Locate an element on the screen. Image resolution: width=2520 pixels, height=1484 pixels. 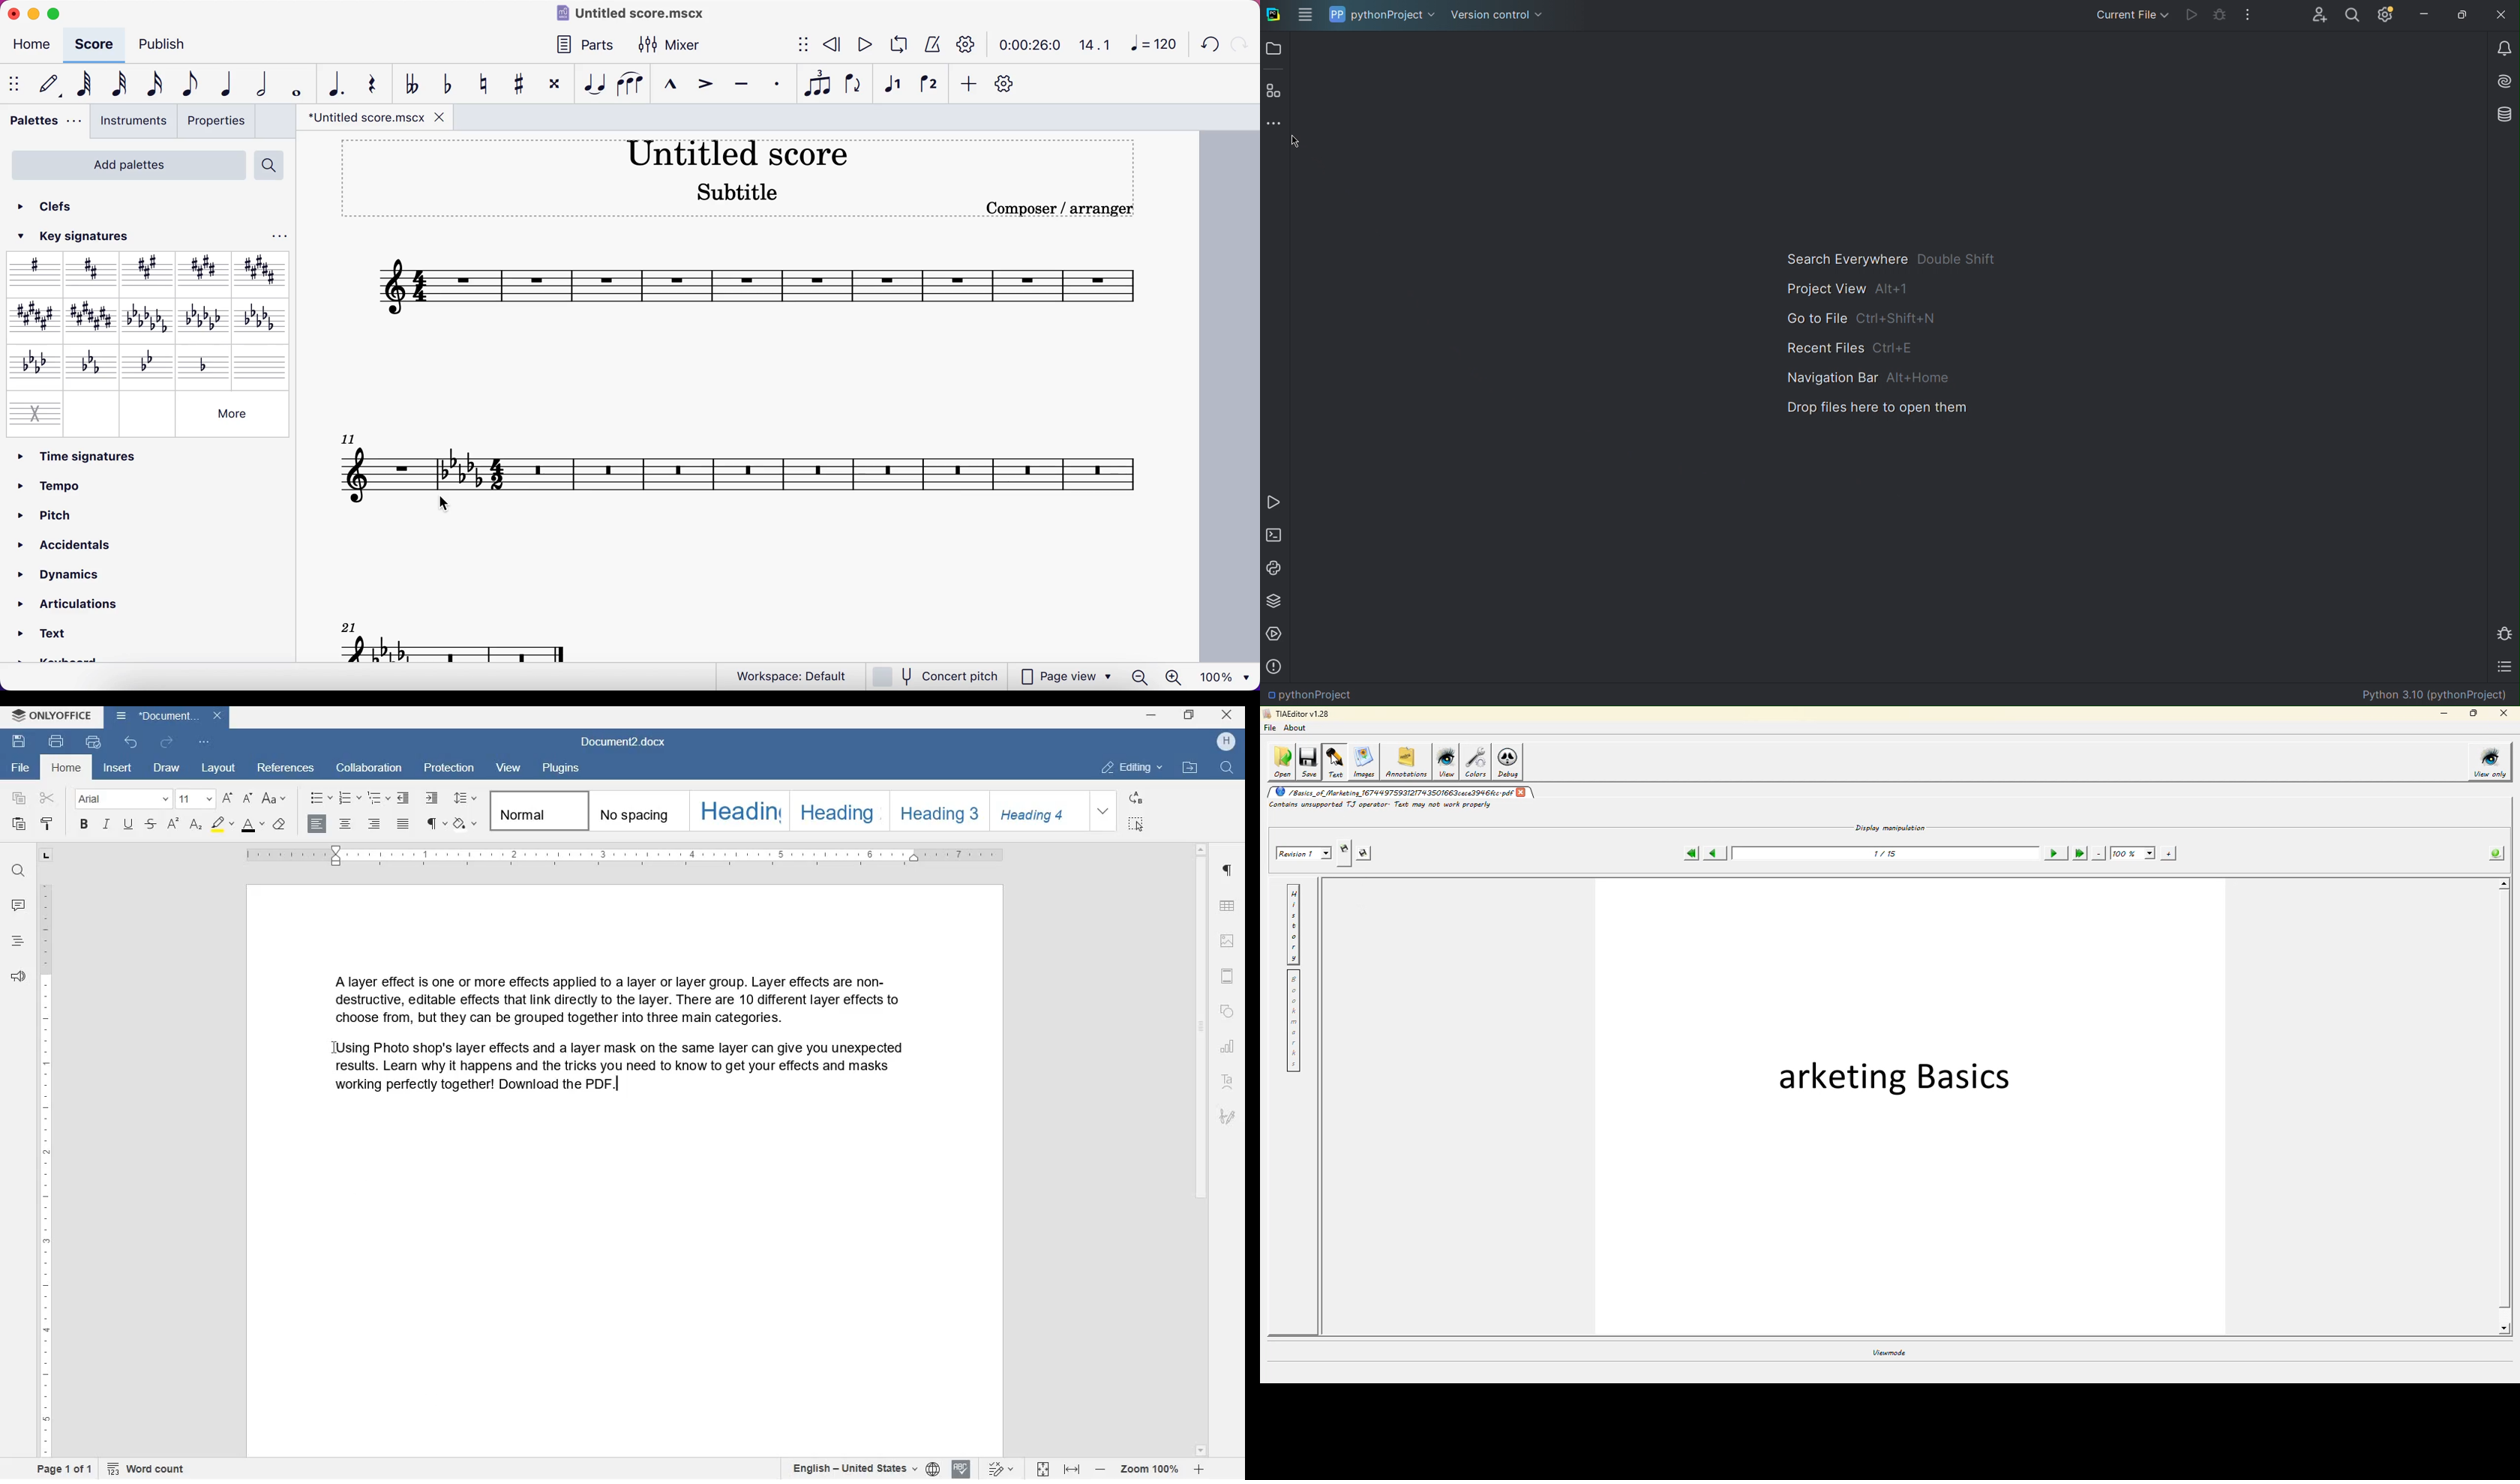
EDITOR is located at coordinates (620, 1083).